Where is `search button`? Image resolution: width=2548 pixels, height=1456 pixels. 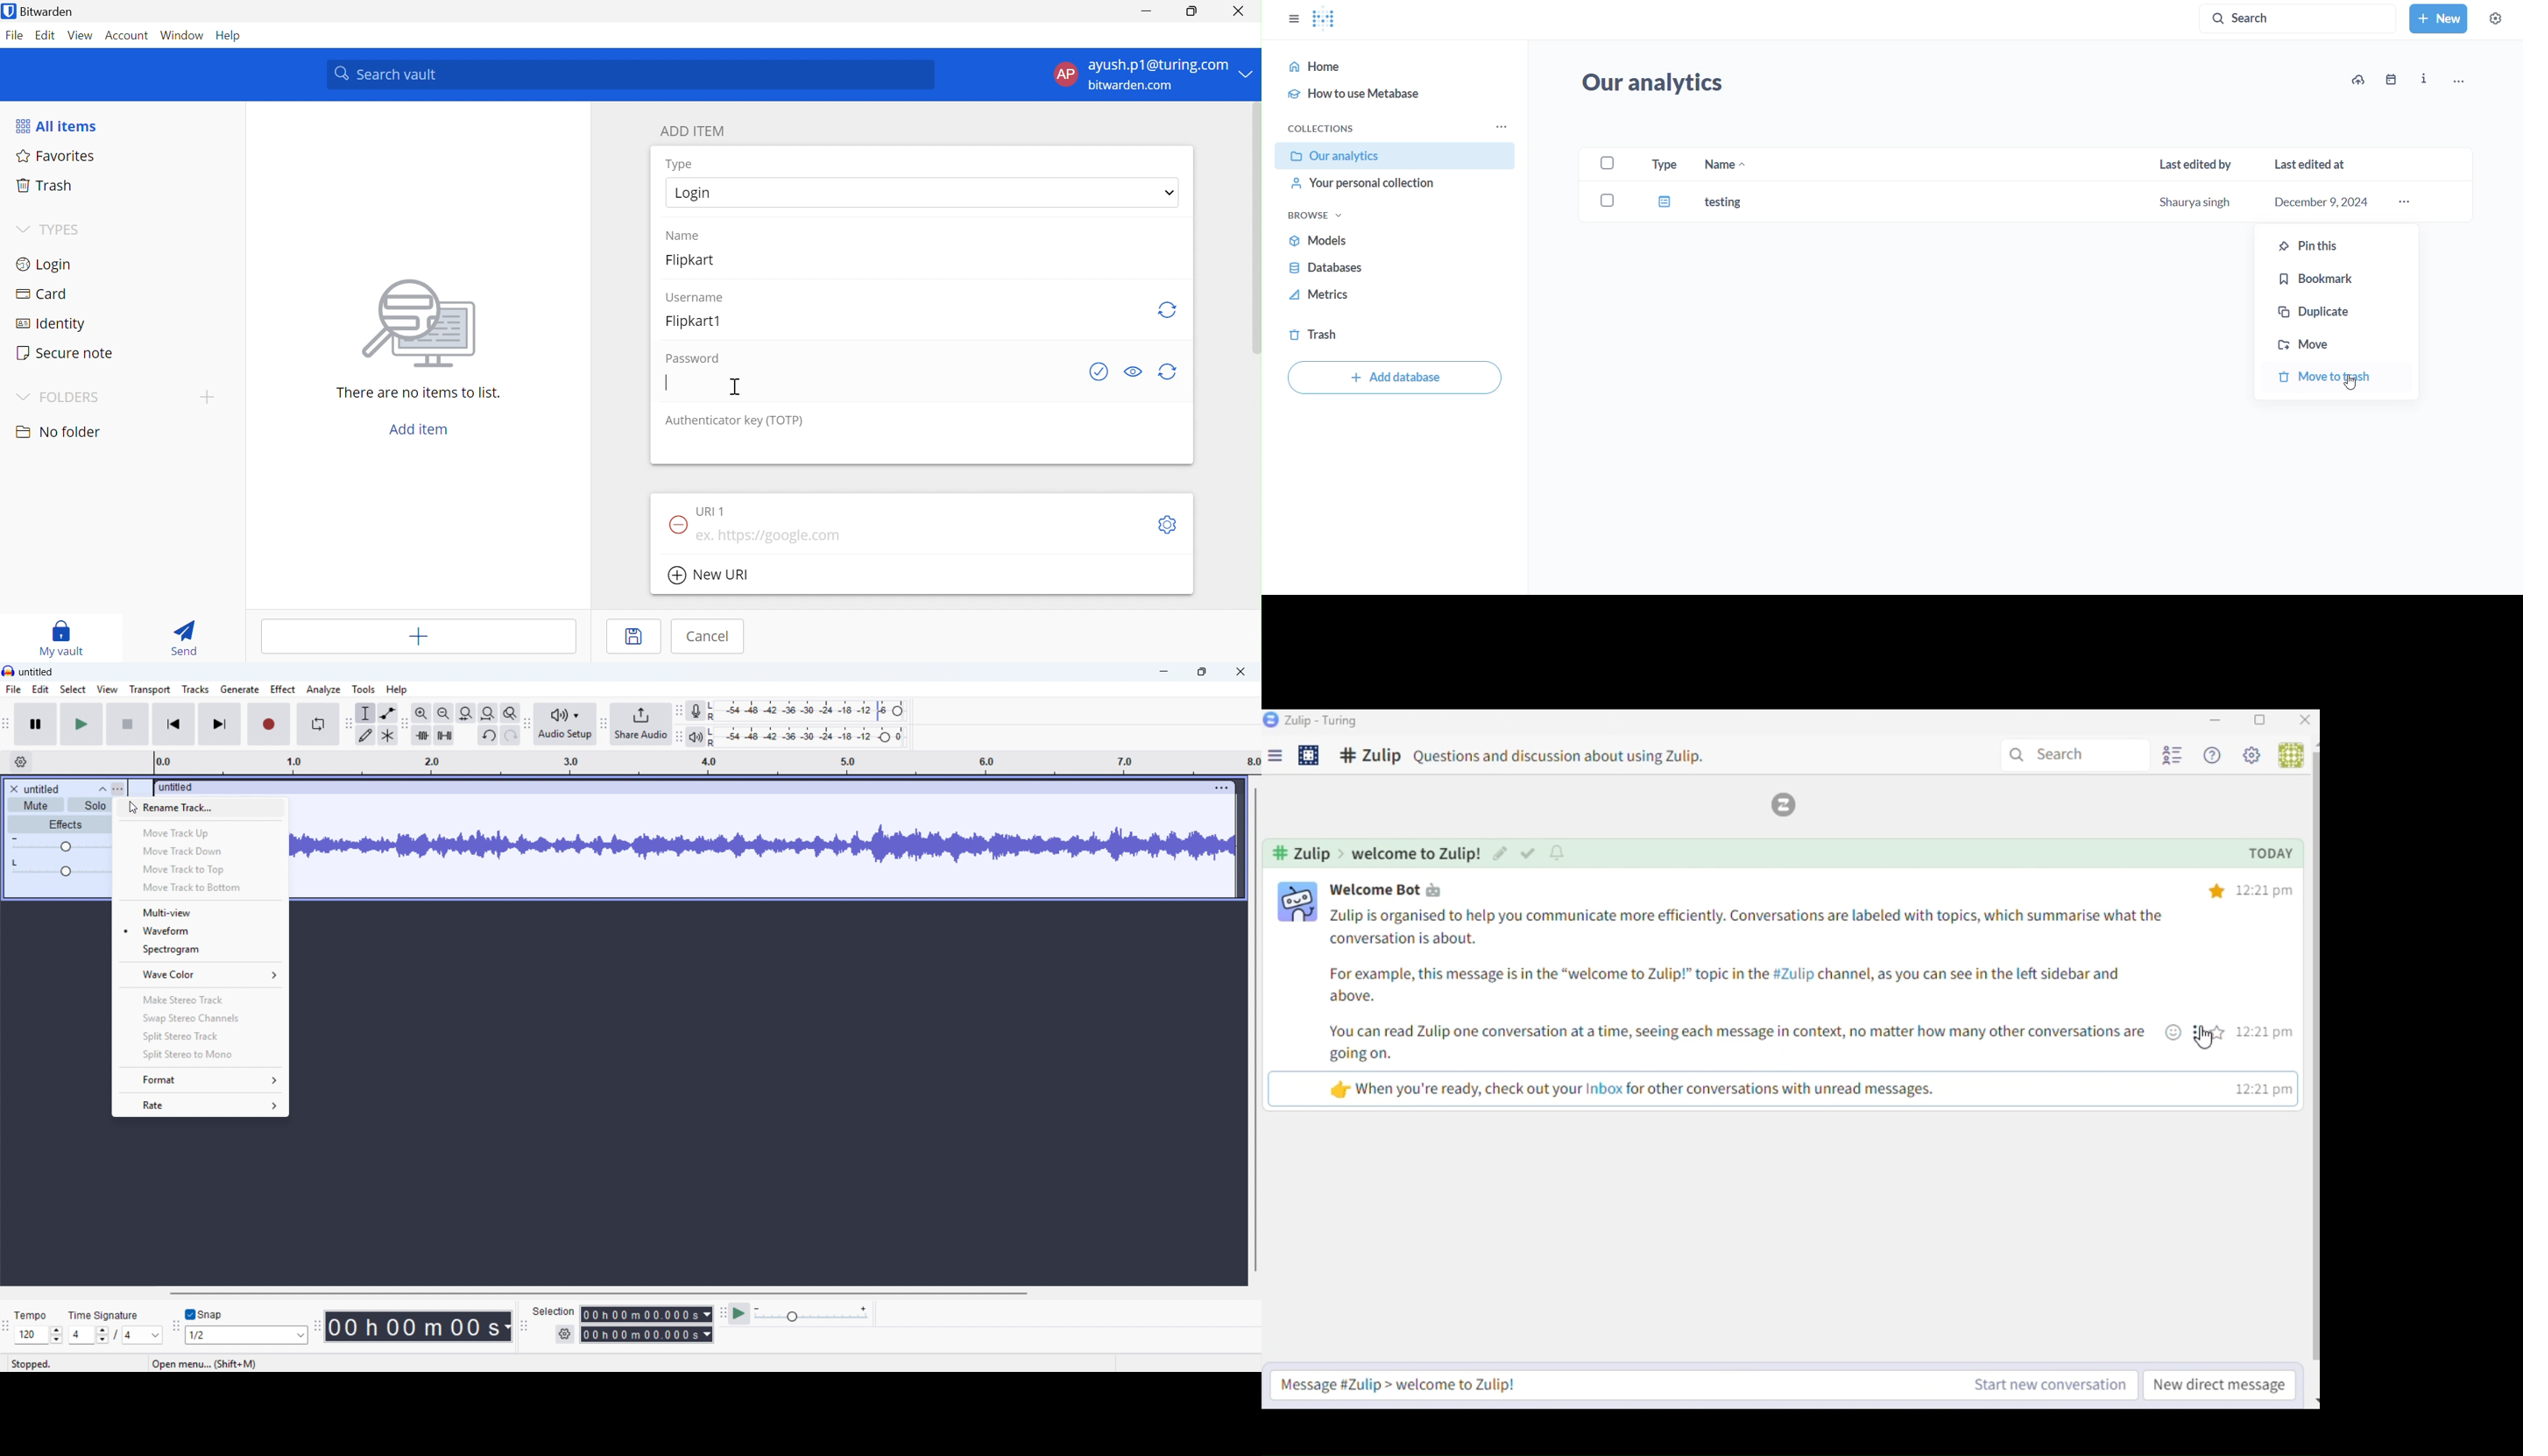 search button is located at coordinates (2299, 19).